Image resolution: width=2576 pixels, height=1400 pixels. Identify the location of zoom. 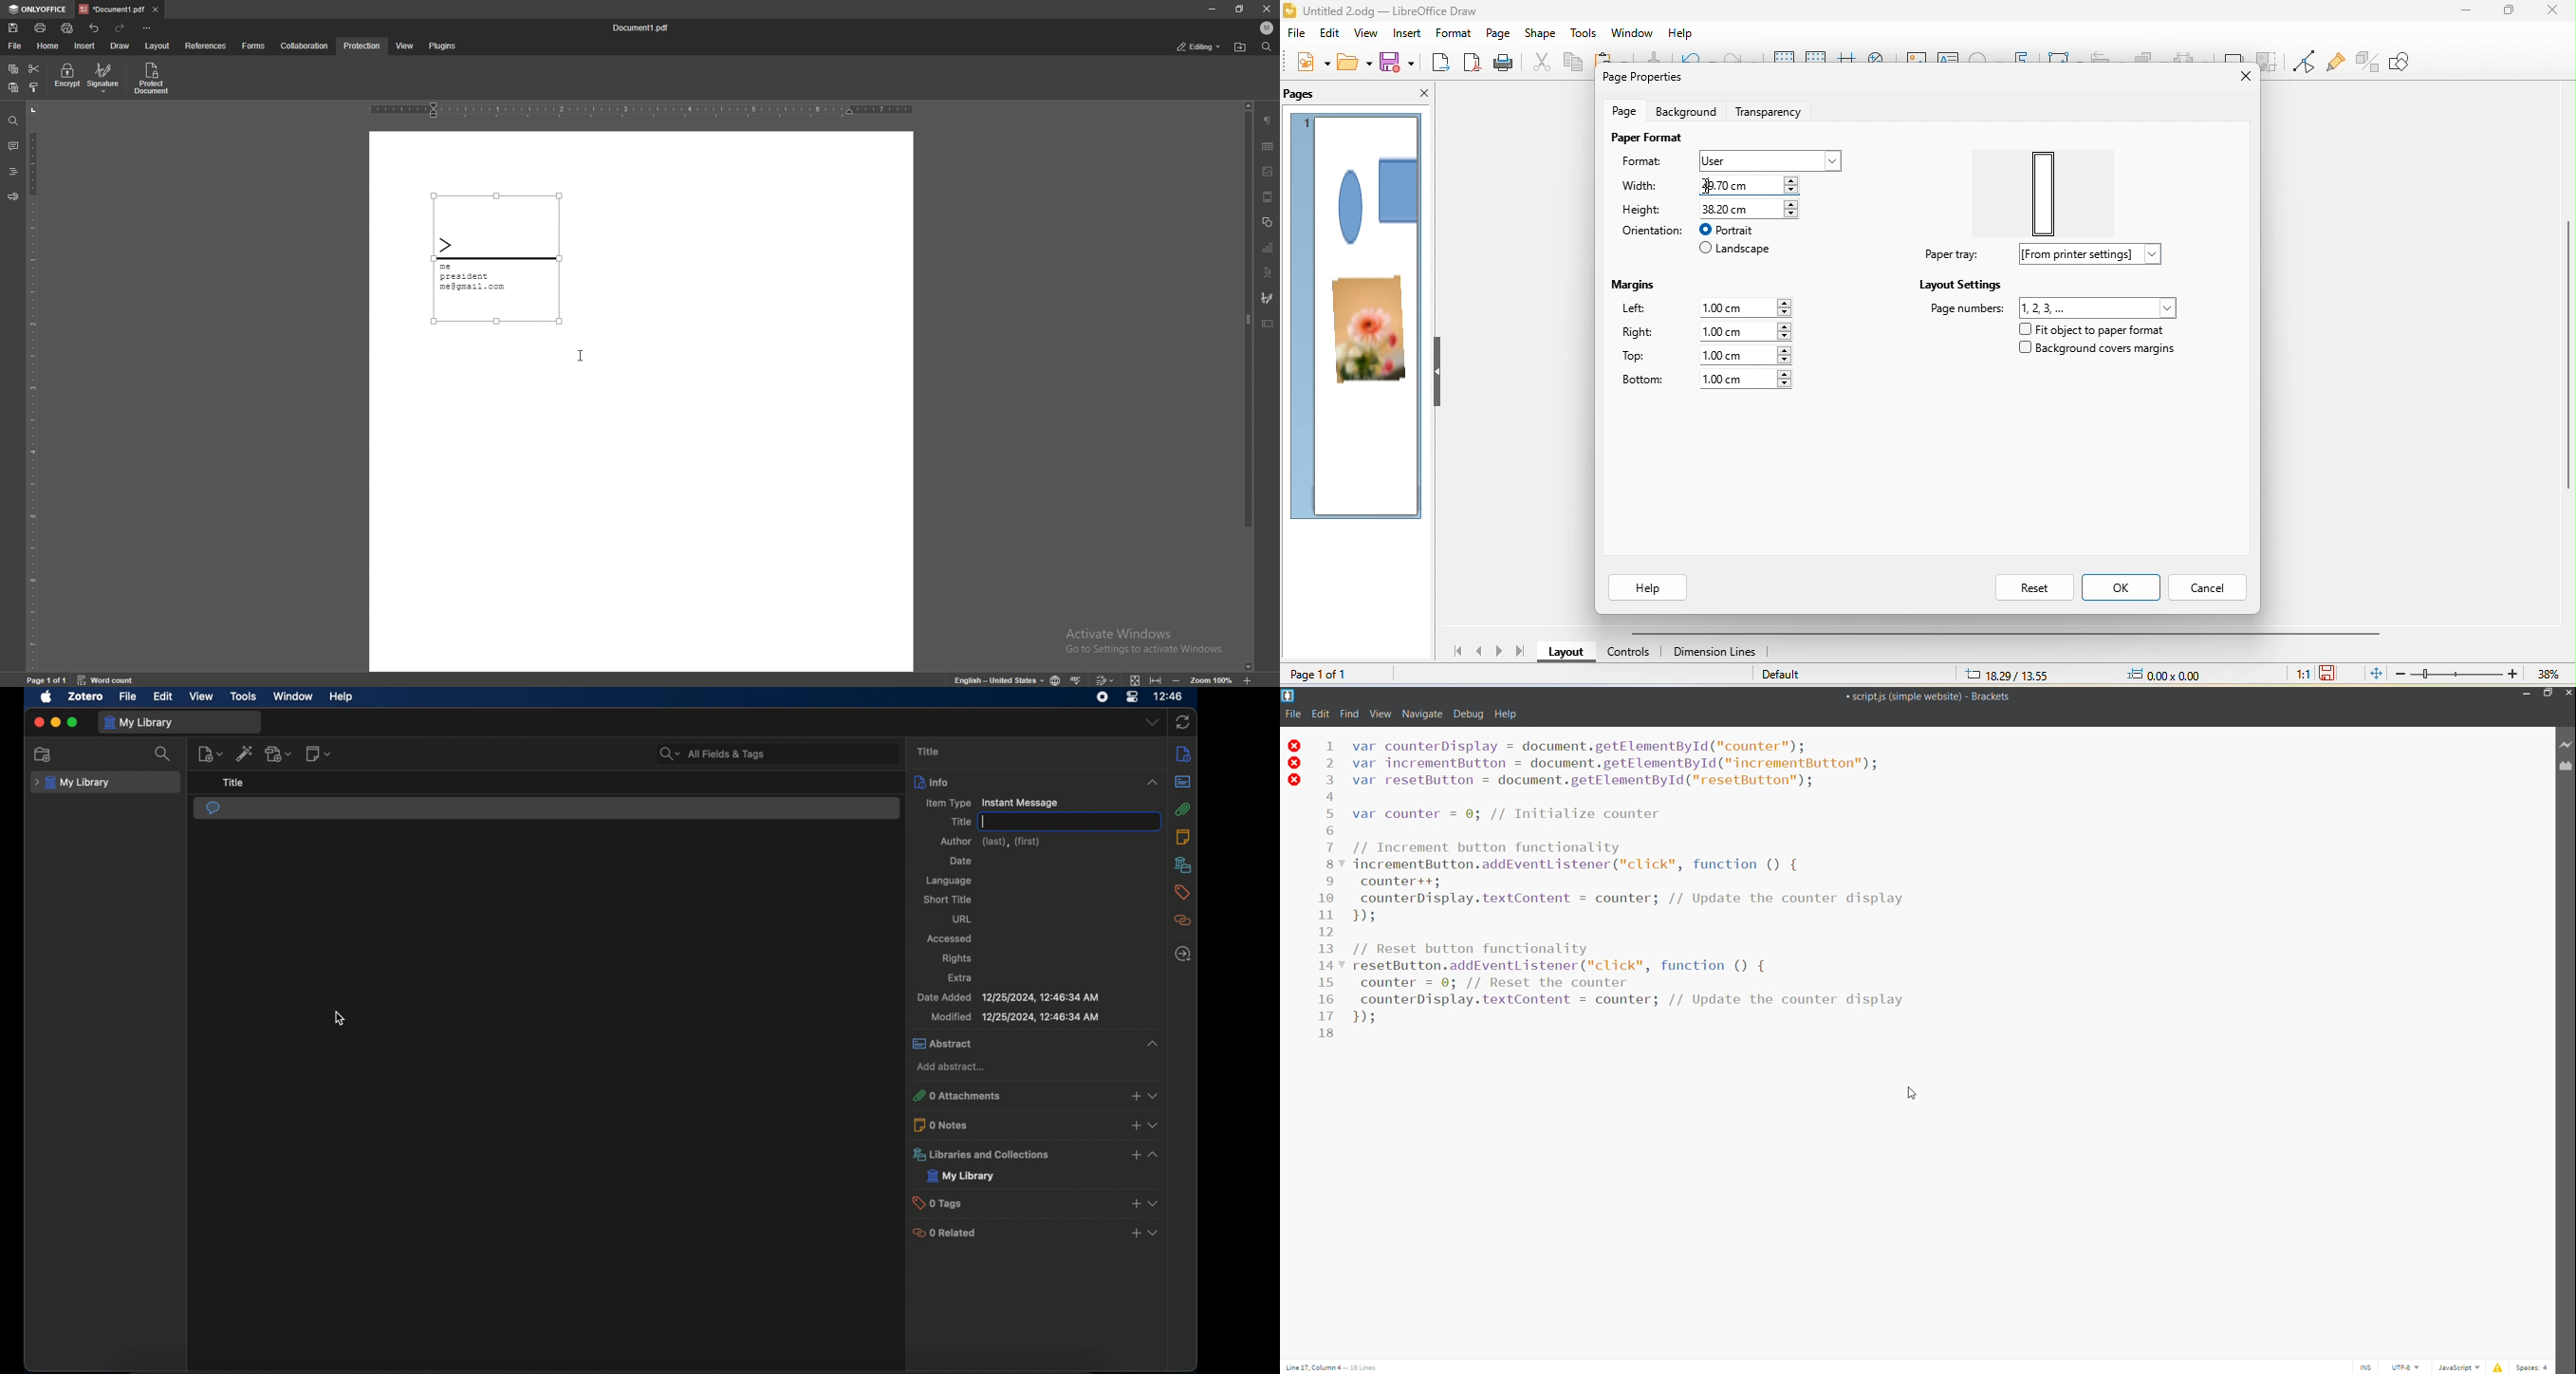
(1202, 680).